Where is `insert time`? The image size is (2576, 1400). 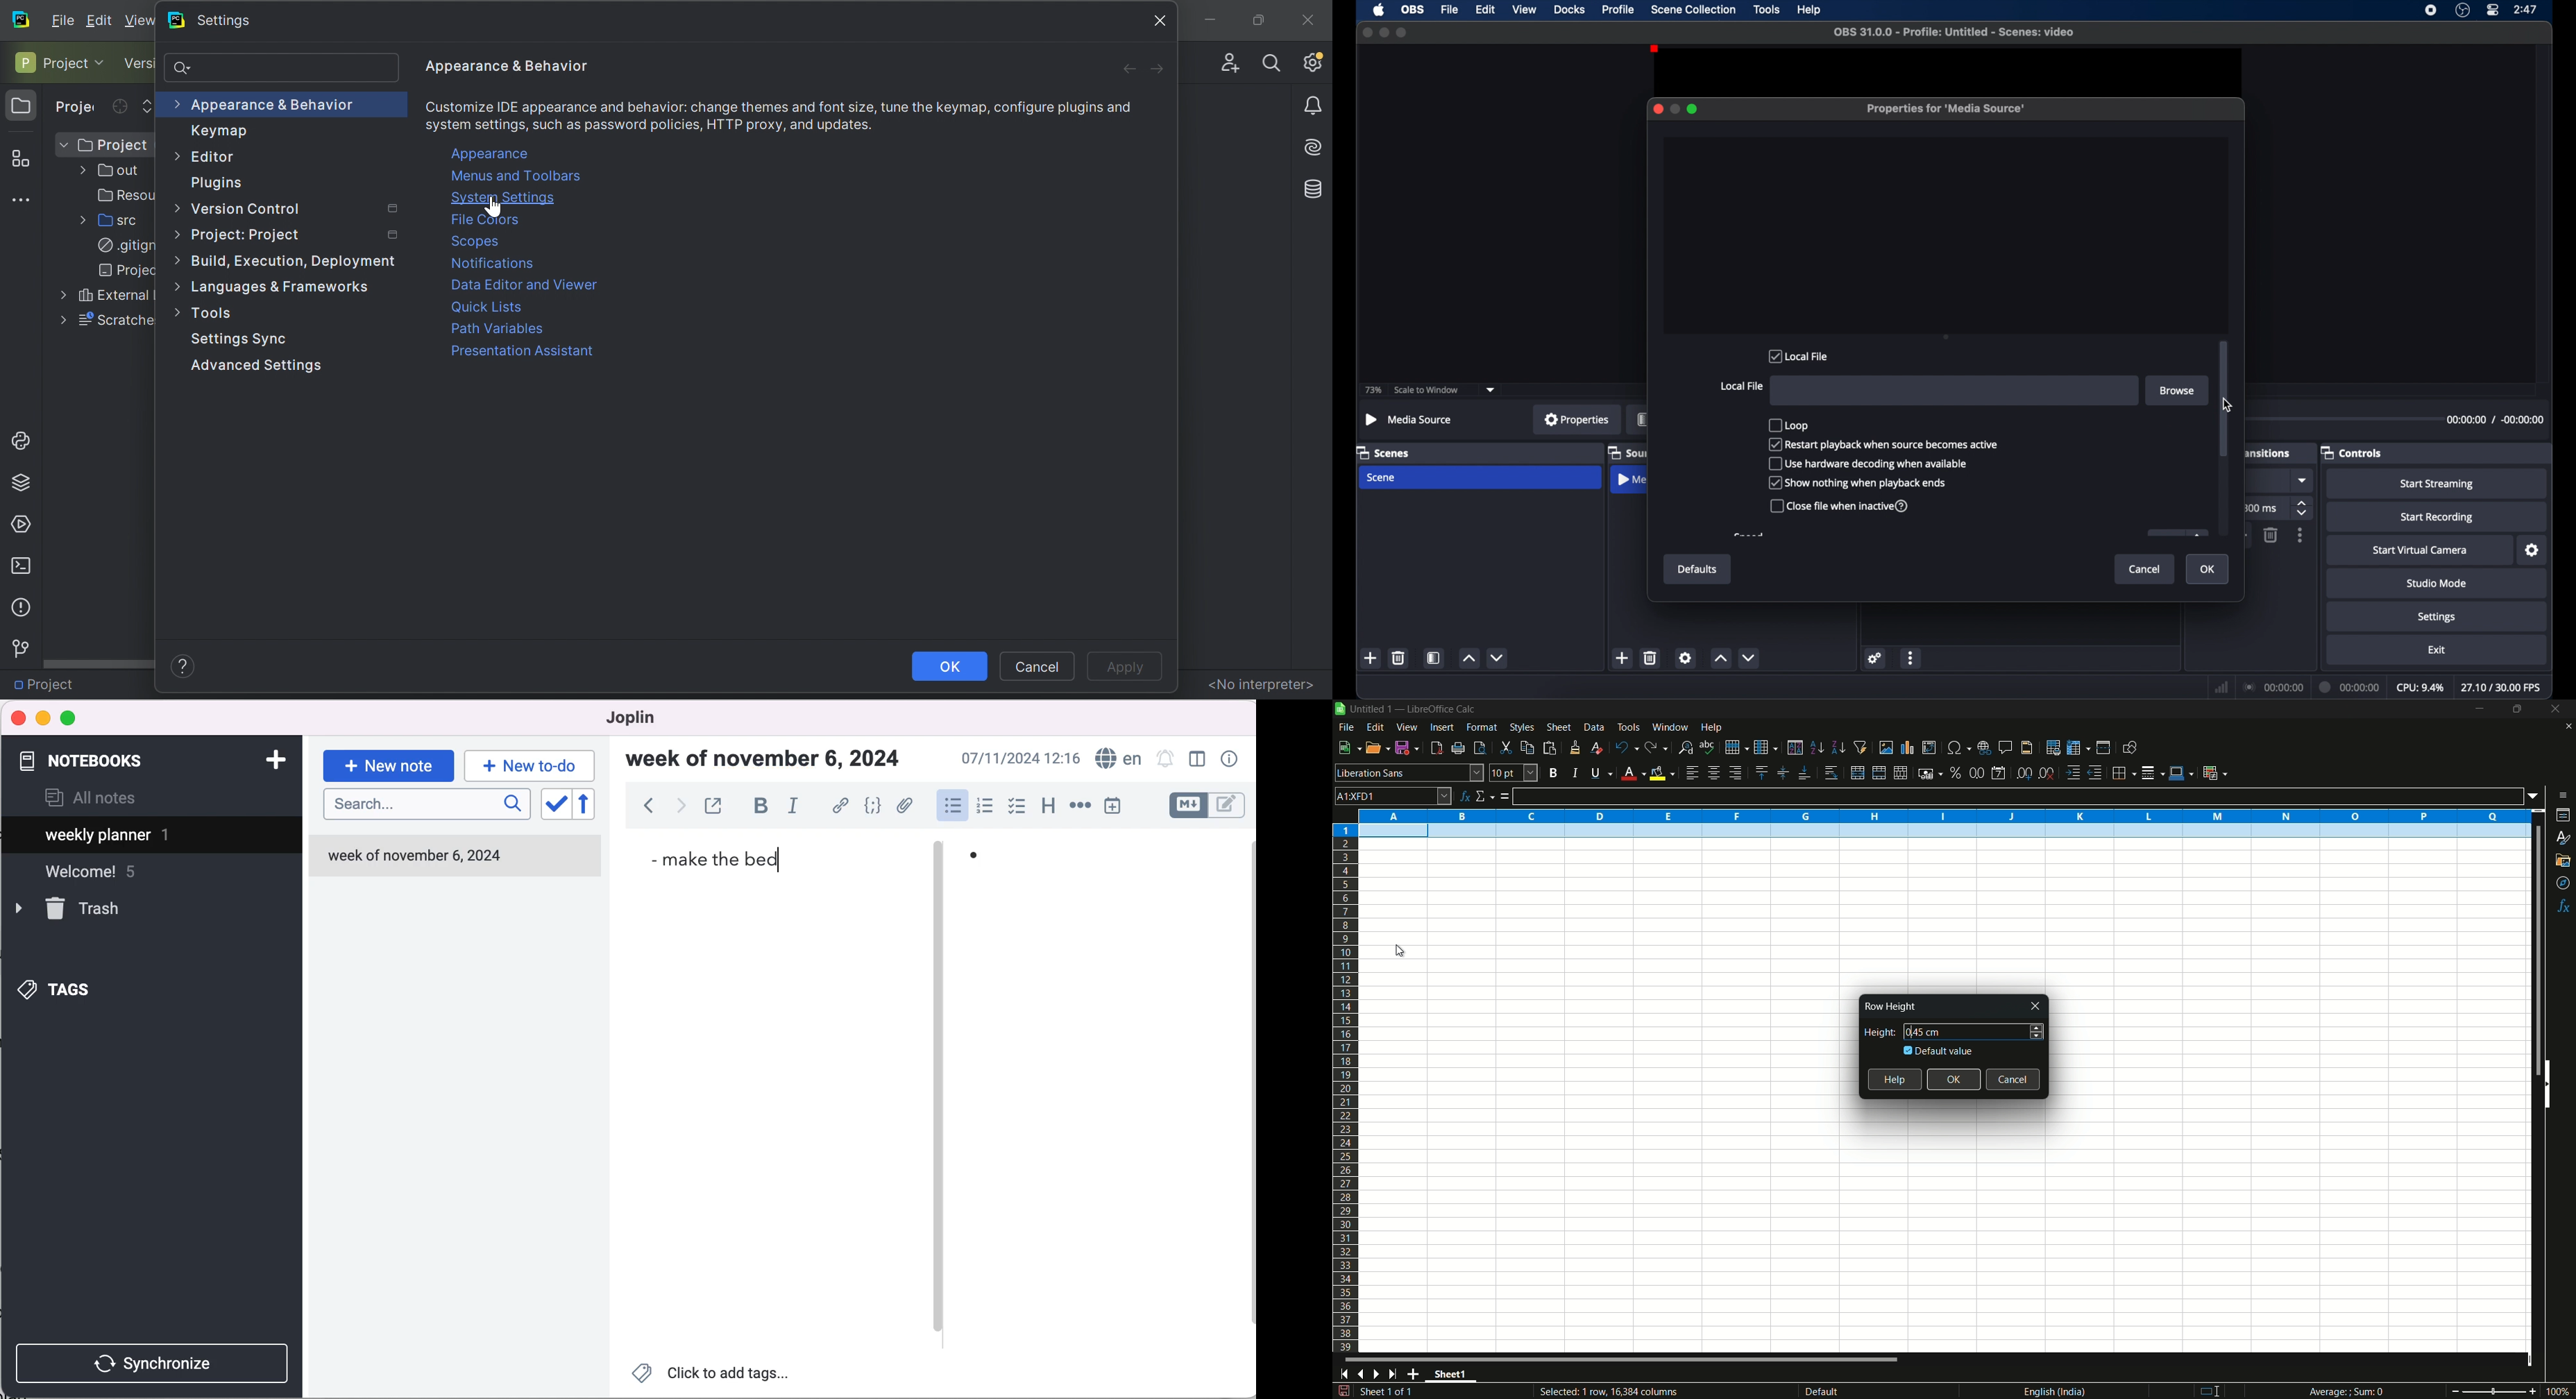 insert time is located at coordinates (1115, 806).